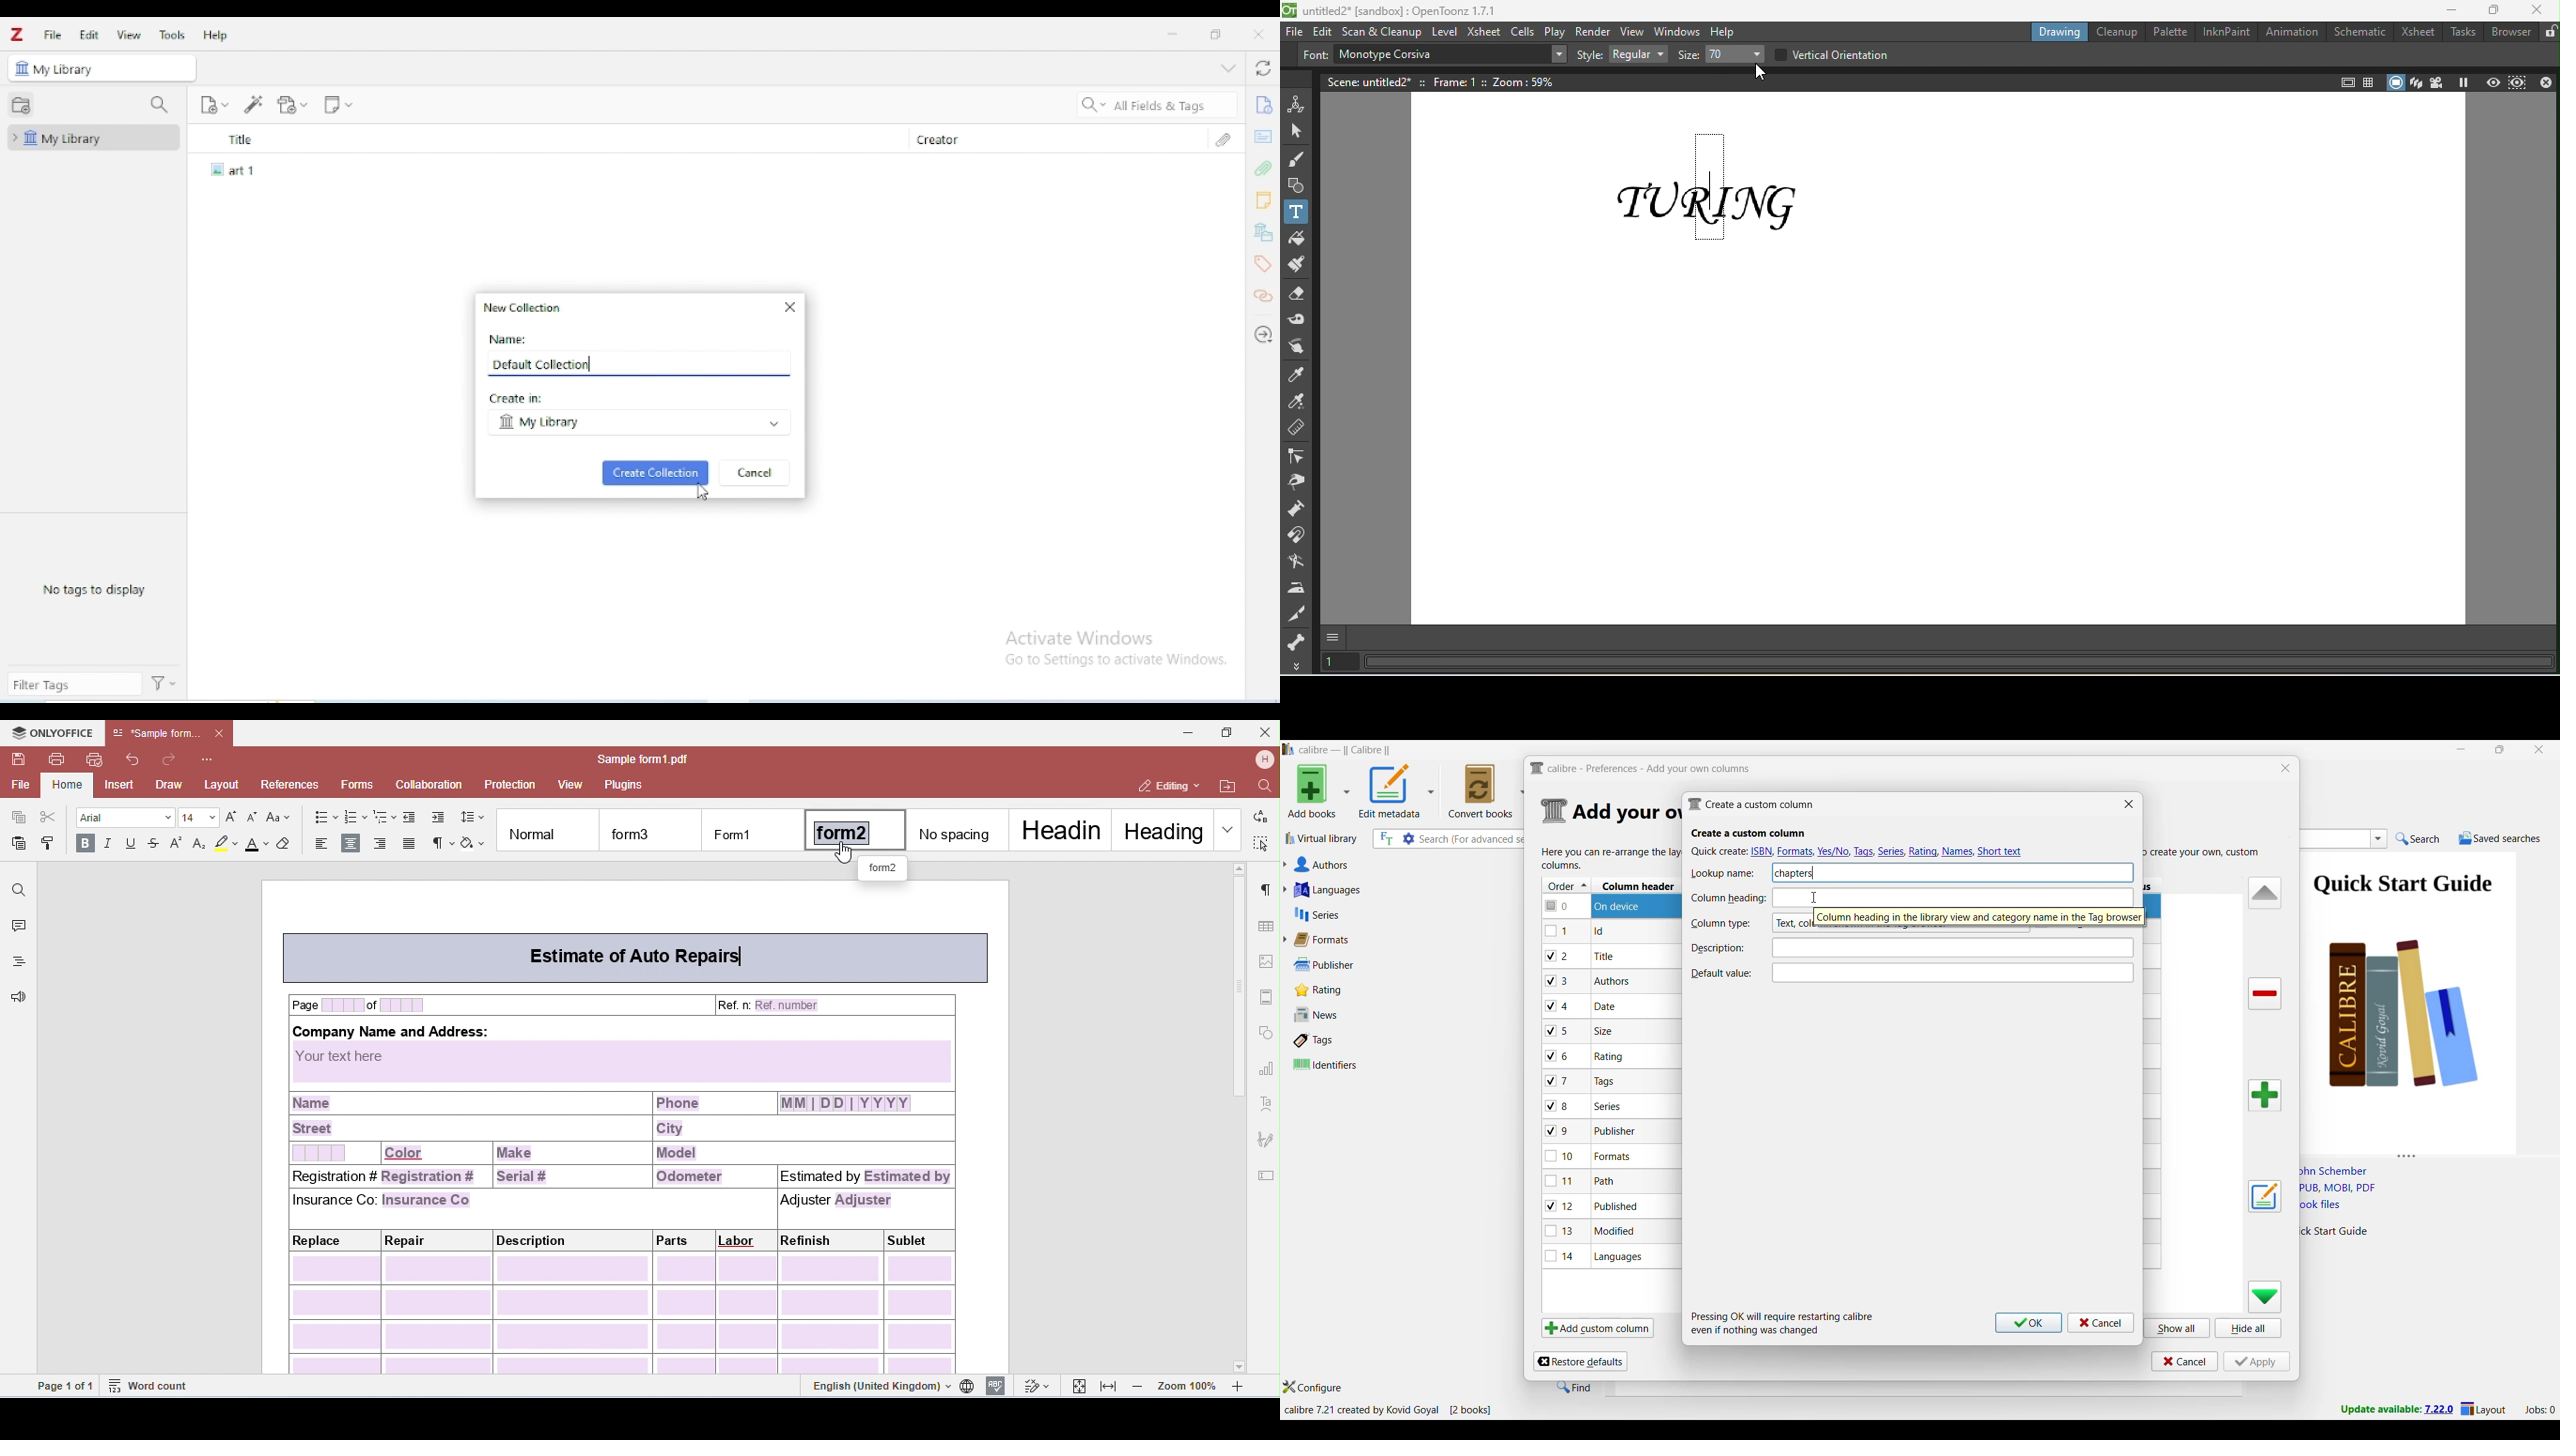  Describe the element at coordinates (2257, 1361) in the screenshot. I see `Apply` at that location.